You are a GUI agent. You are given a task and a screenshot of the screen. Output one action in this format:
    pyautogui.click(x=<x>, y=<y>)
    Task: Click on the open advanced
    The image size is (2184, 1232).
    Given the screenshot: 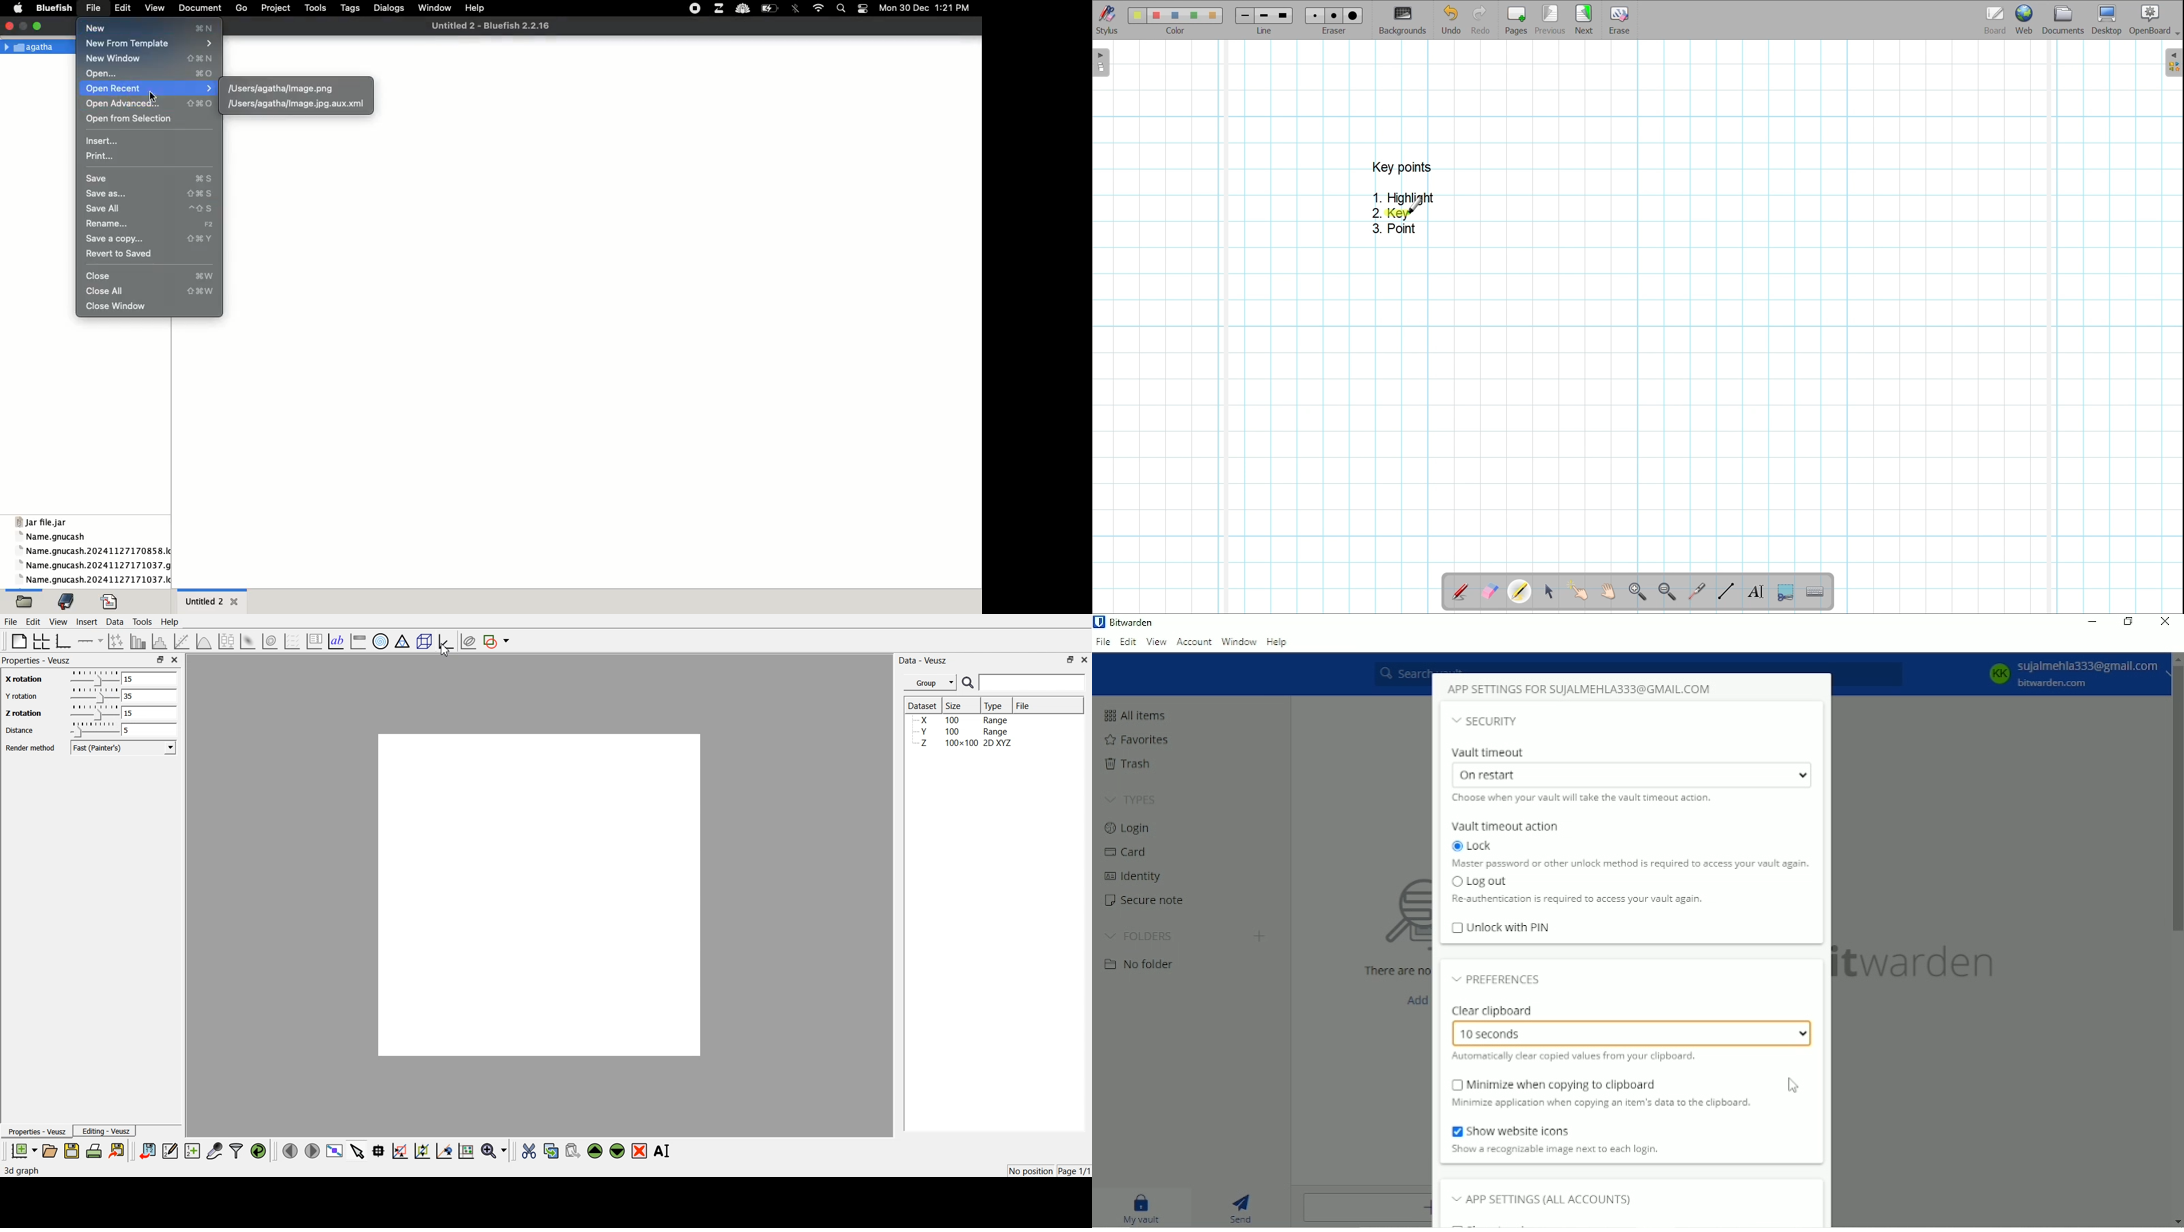 What is the action you would take?
    pyautogui.click(x=149, y=103)
    